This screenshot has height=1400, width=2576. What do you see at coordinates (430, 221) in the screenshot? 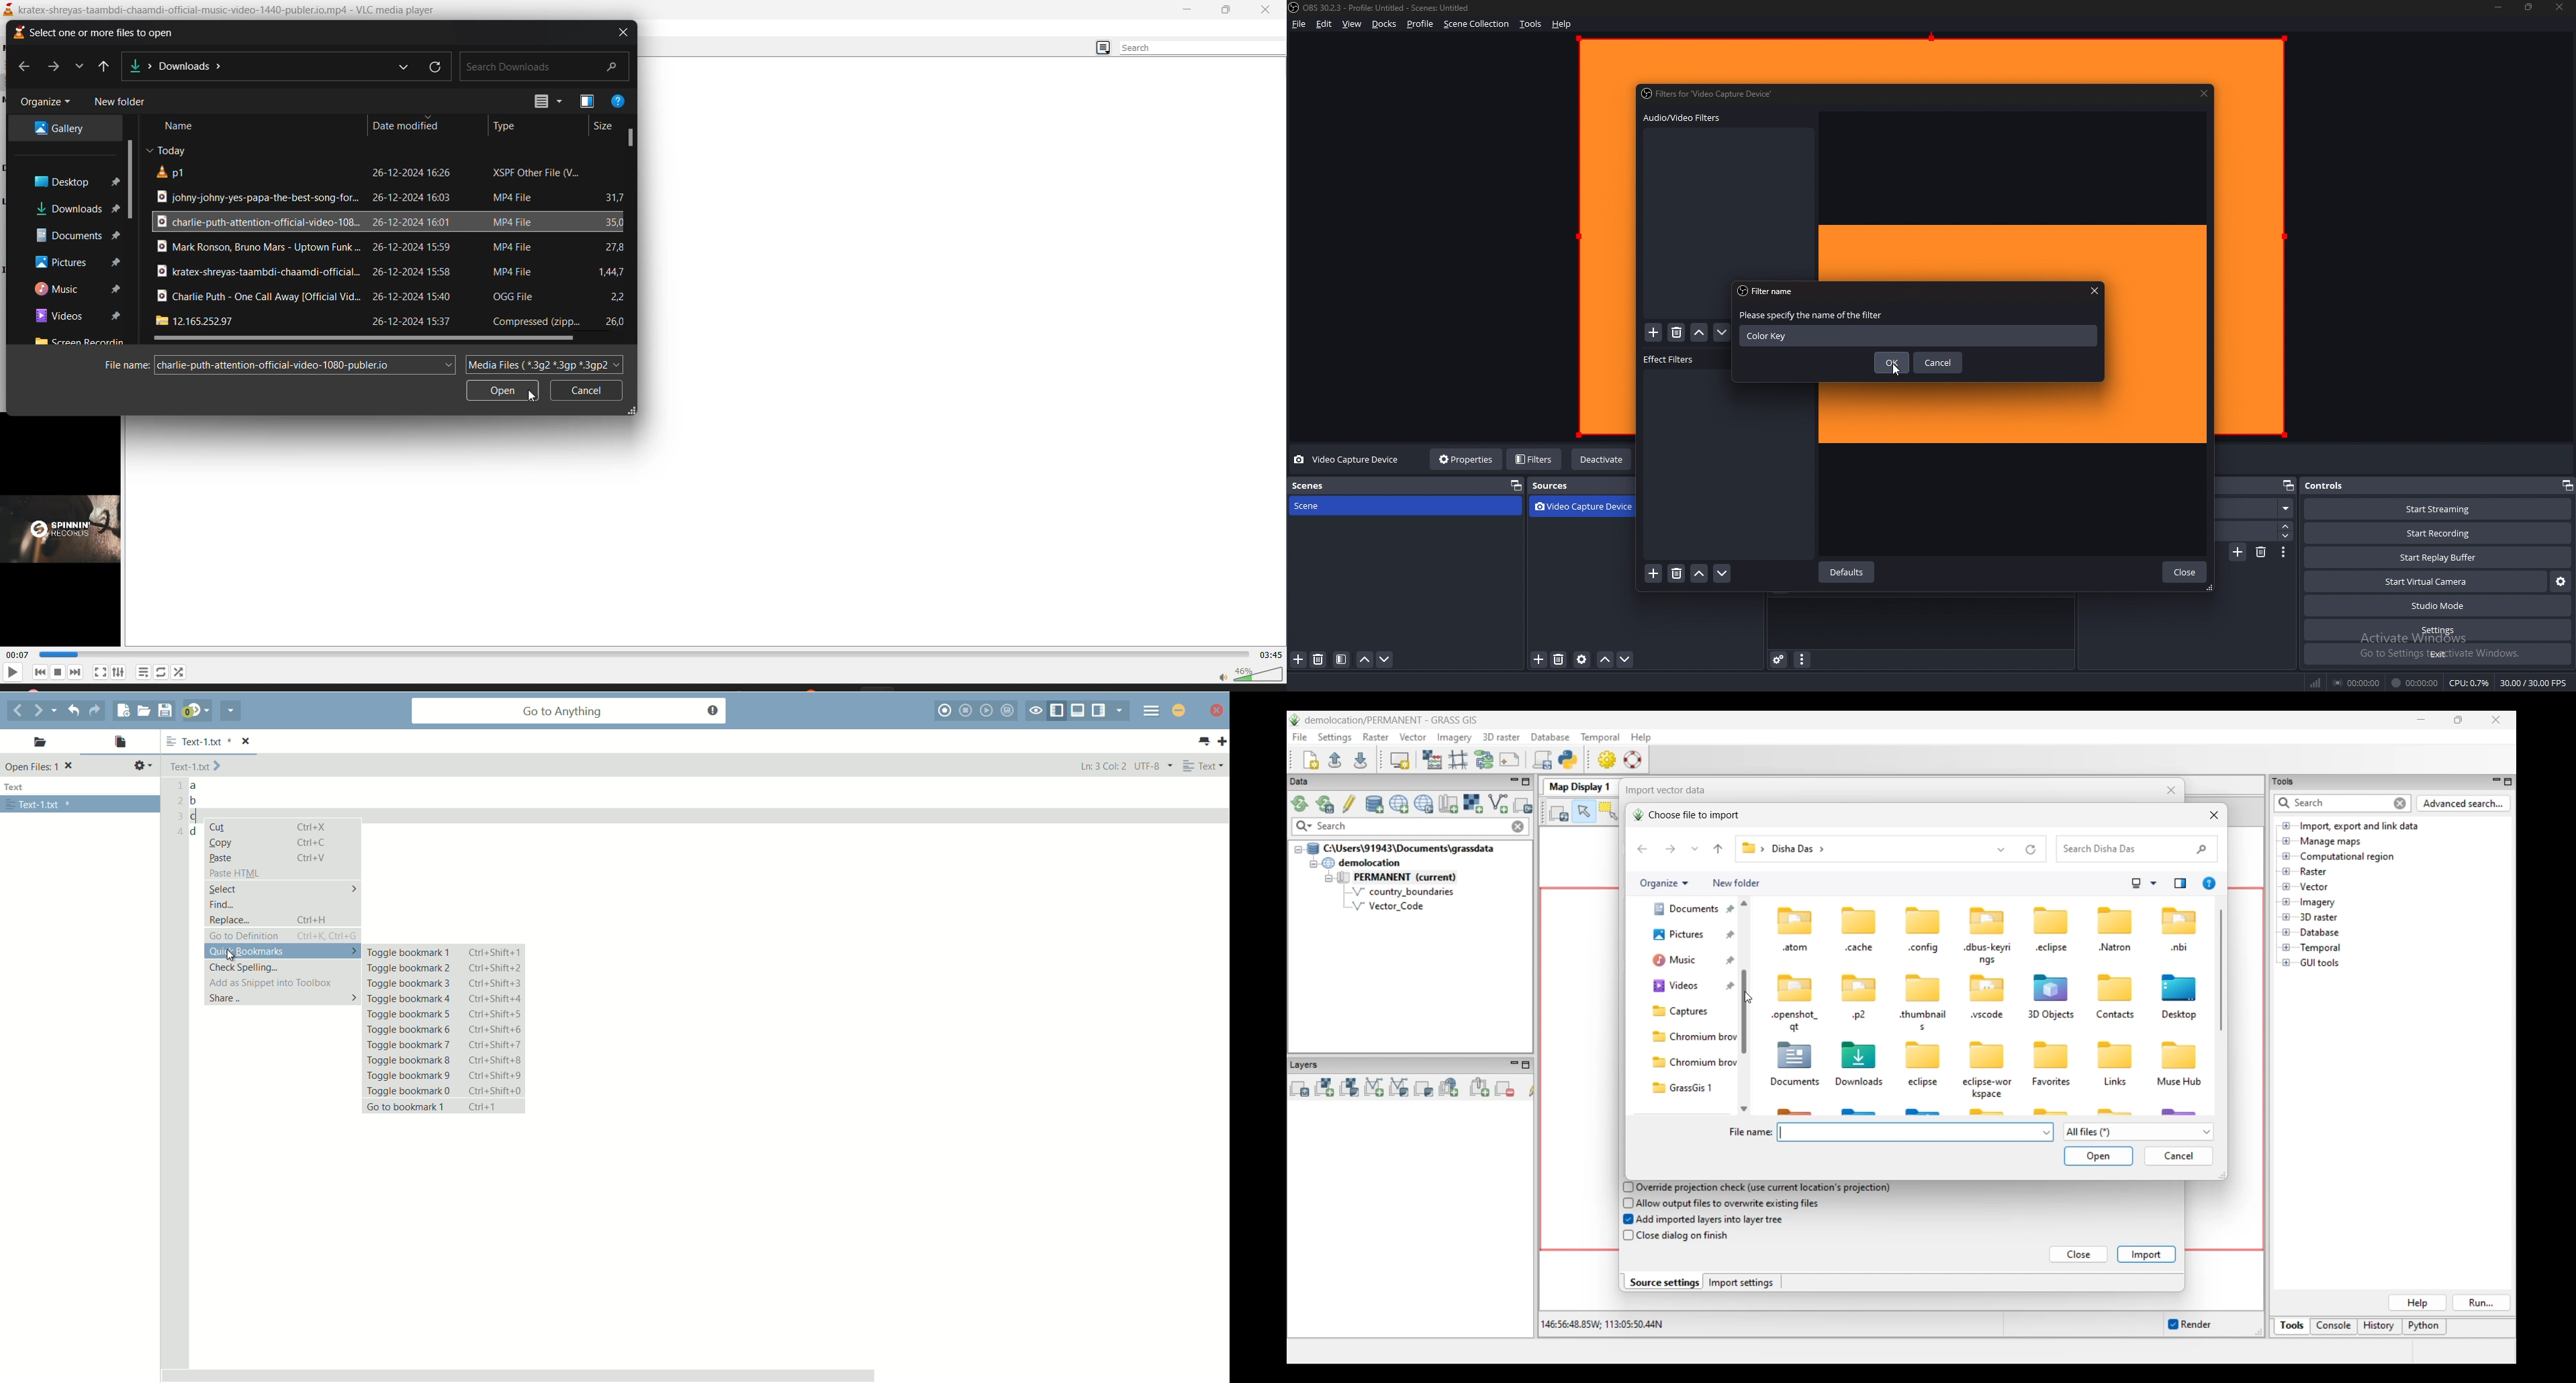
I see `date modified` at bounding box center [430, 221].